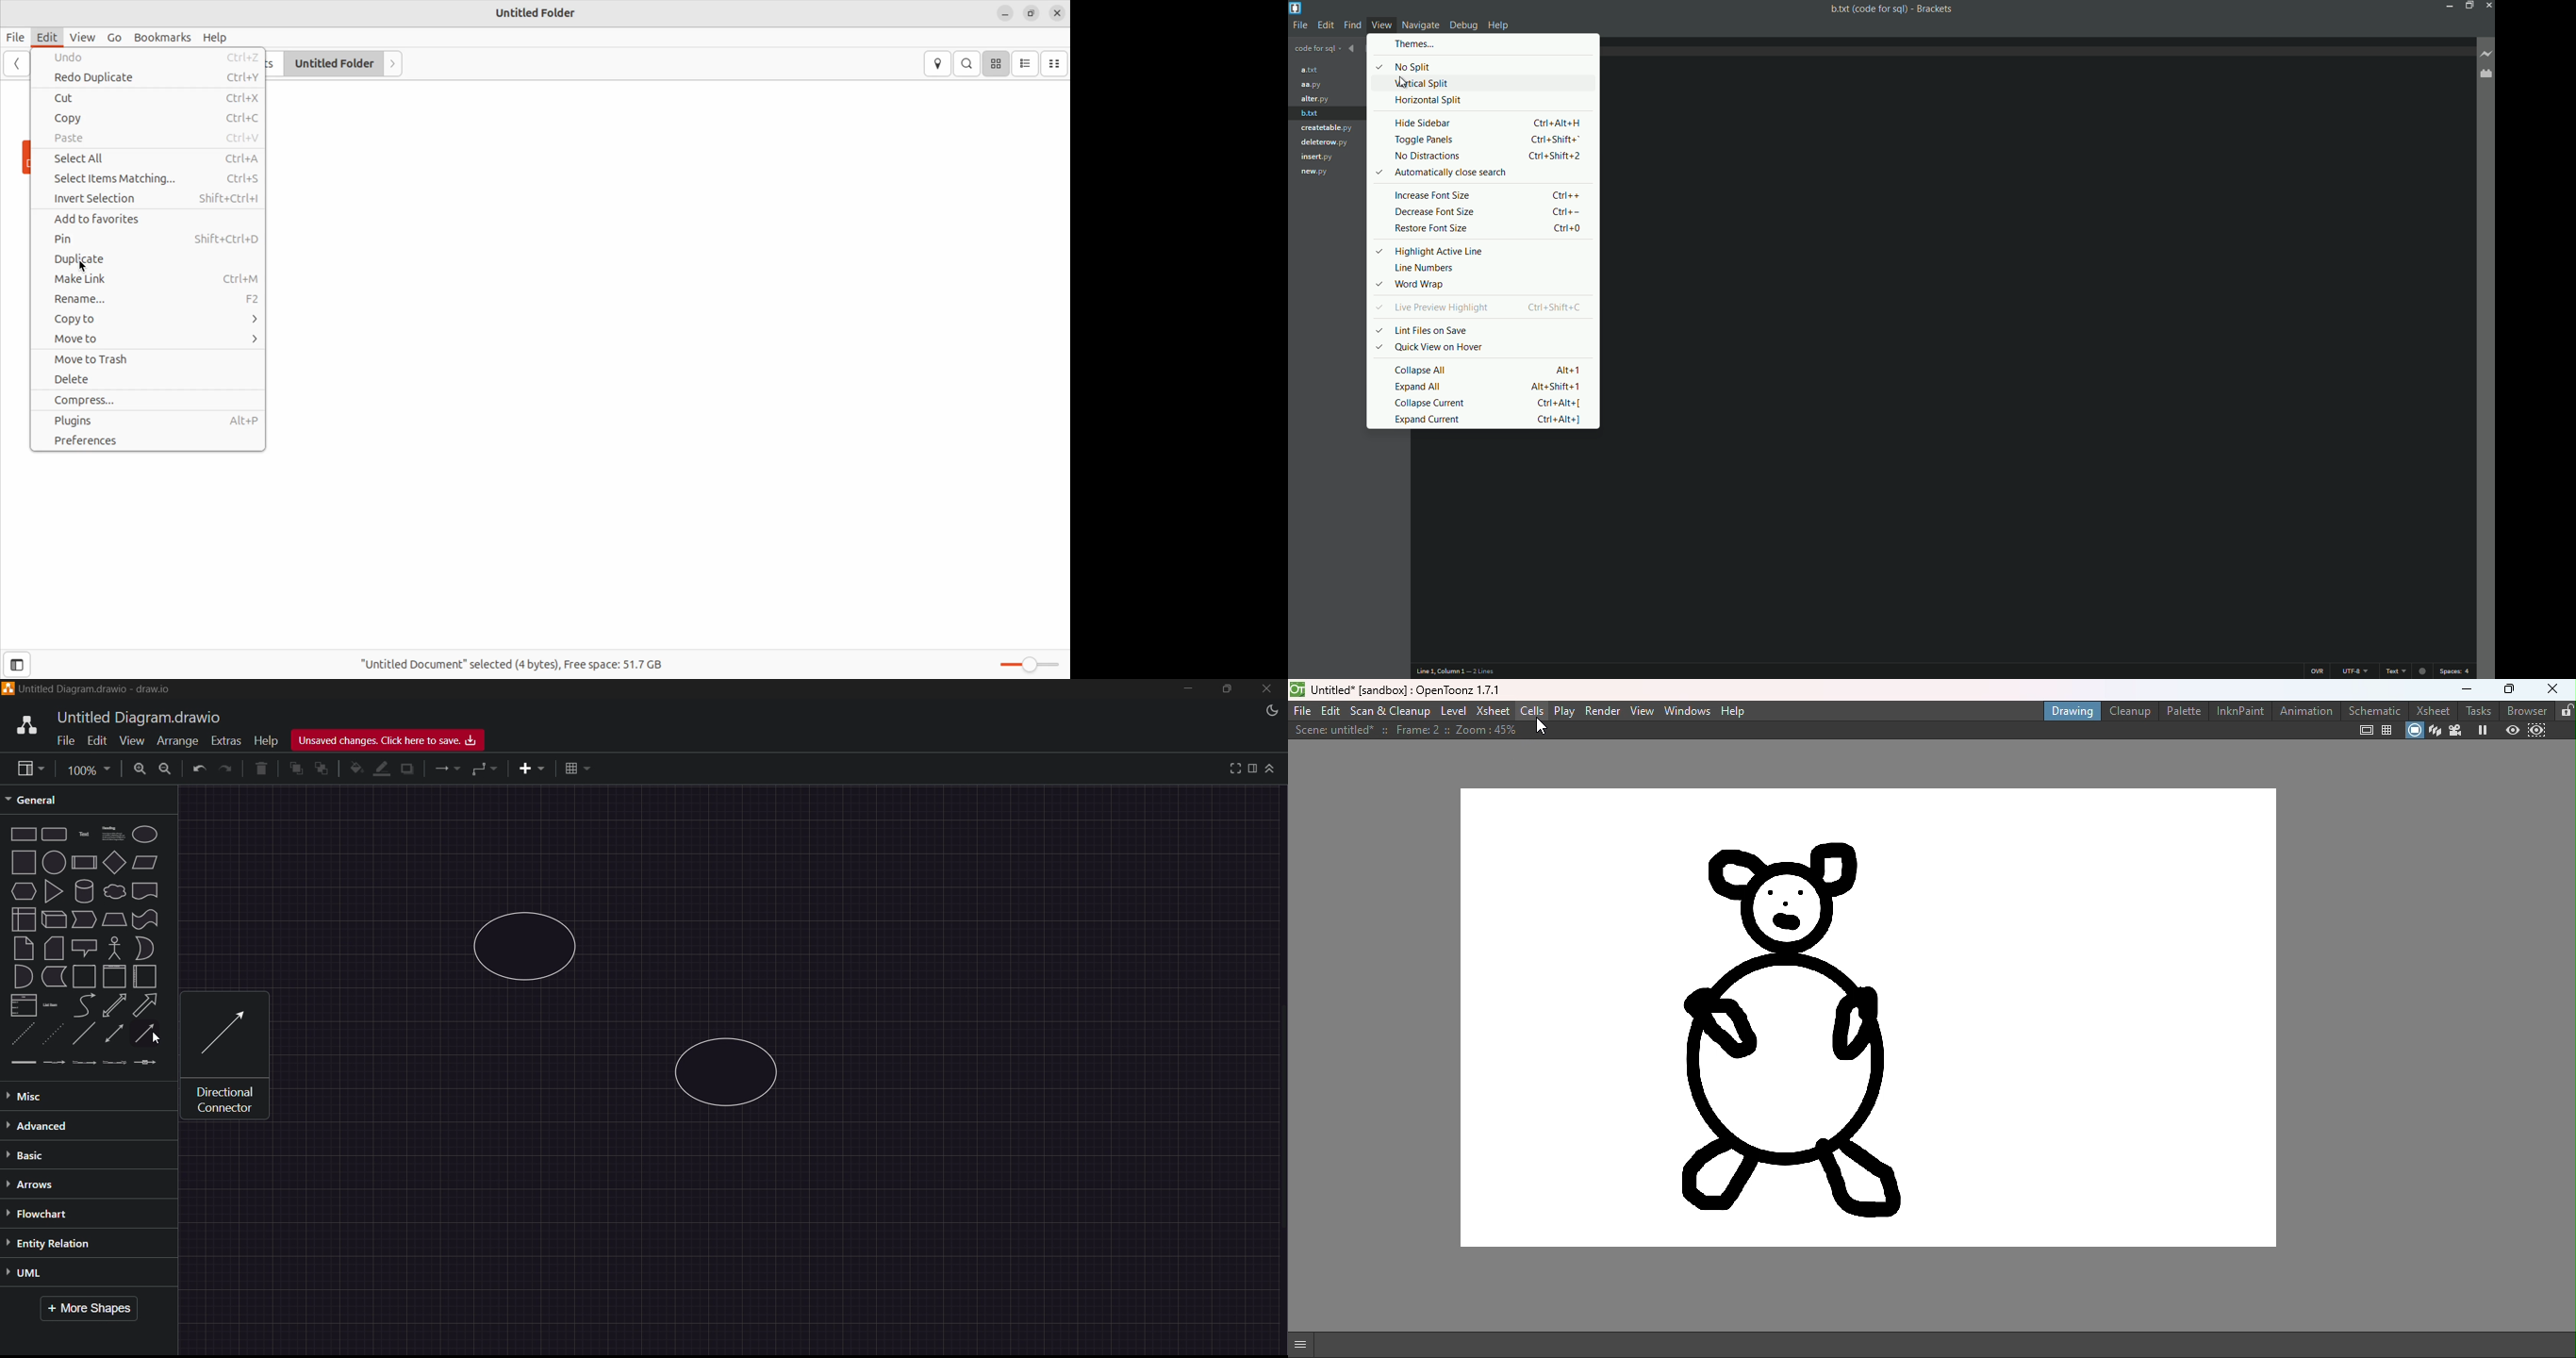  I want to click on to front, so click(294, 769).